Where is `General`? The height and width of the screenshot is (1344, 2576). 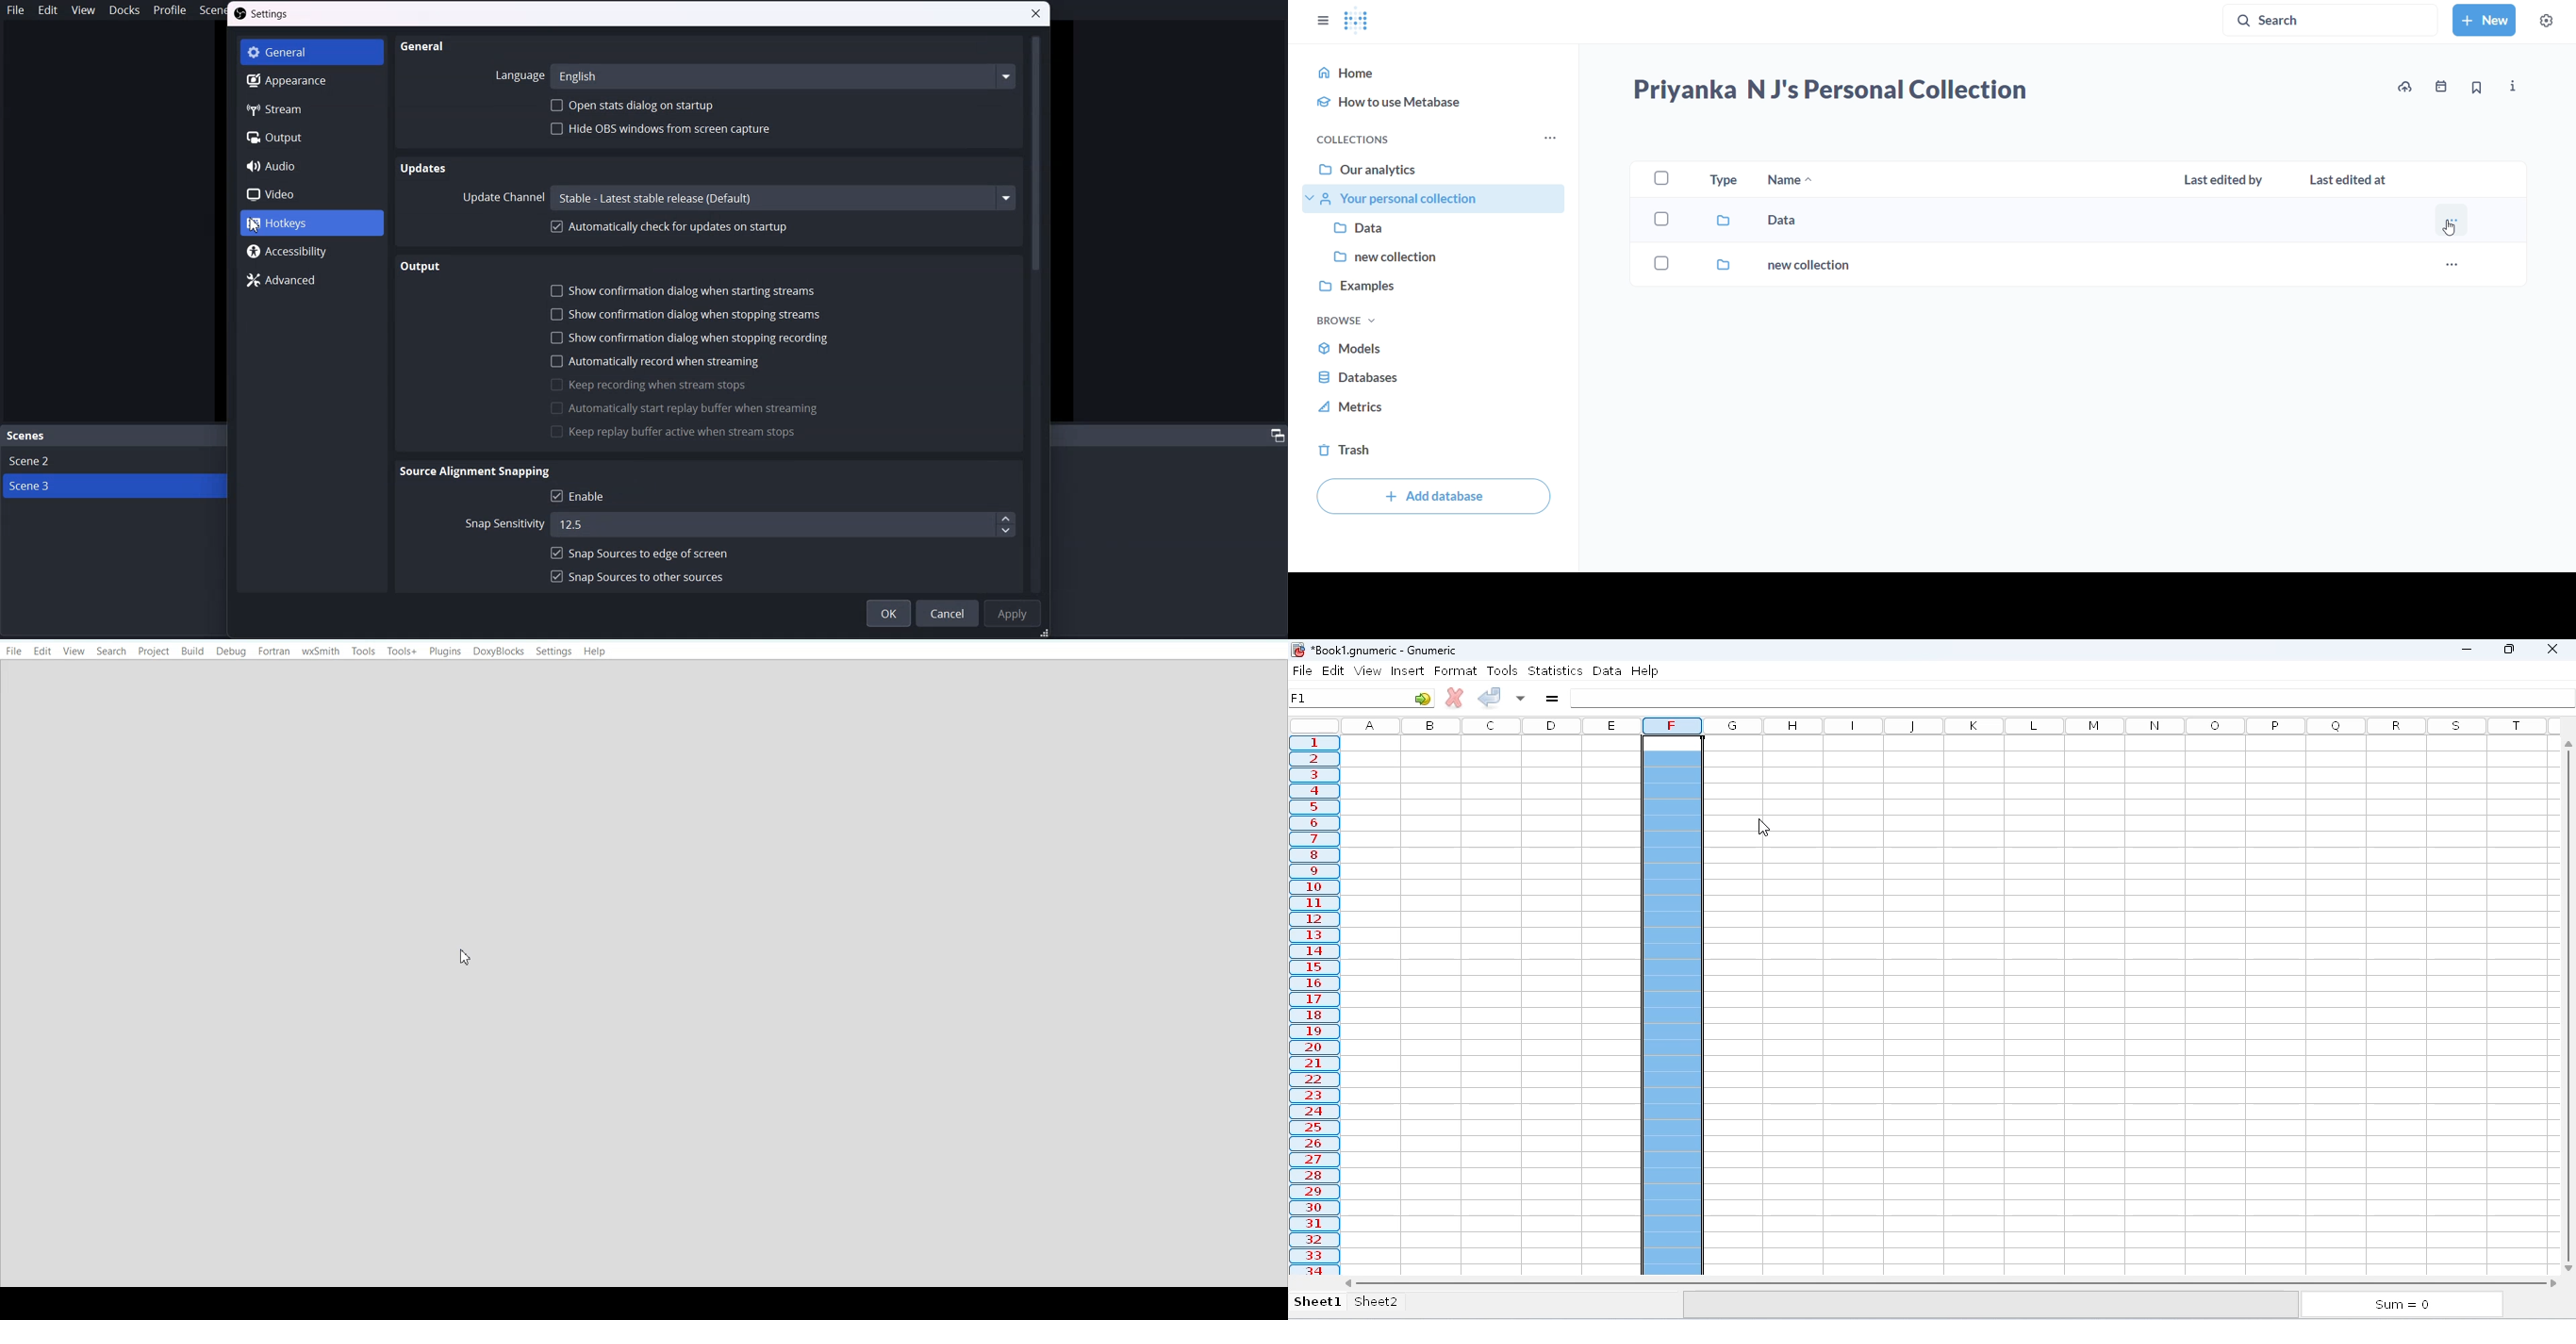 General is located at coordinates (311, 52).